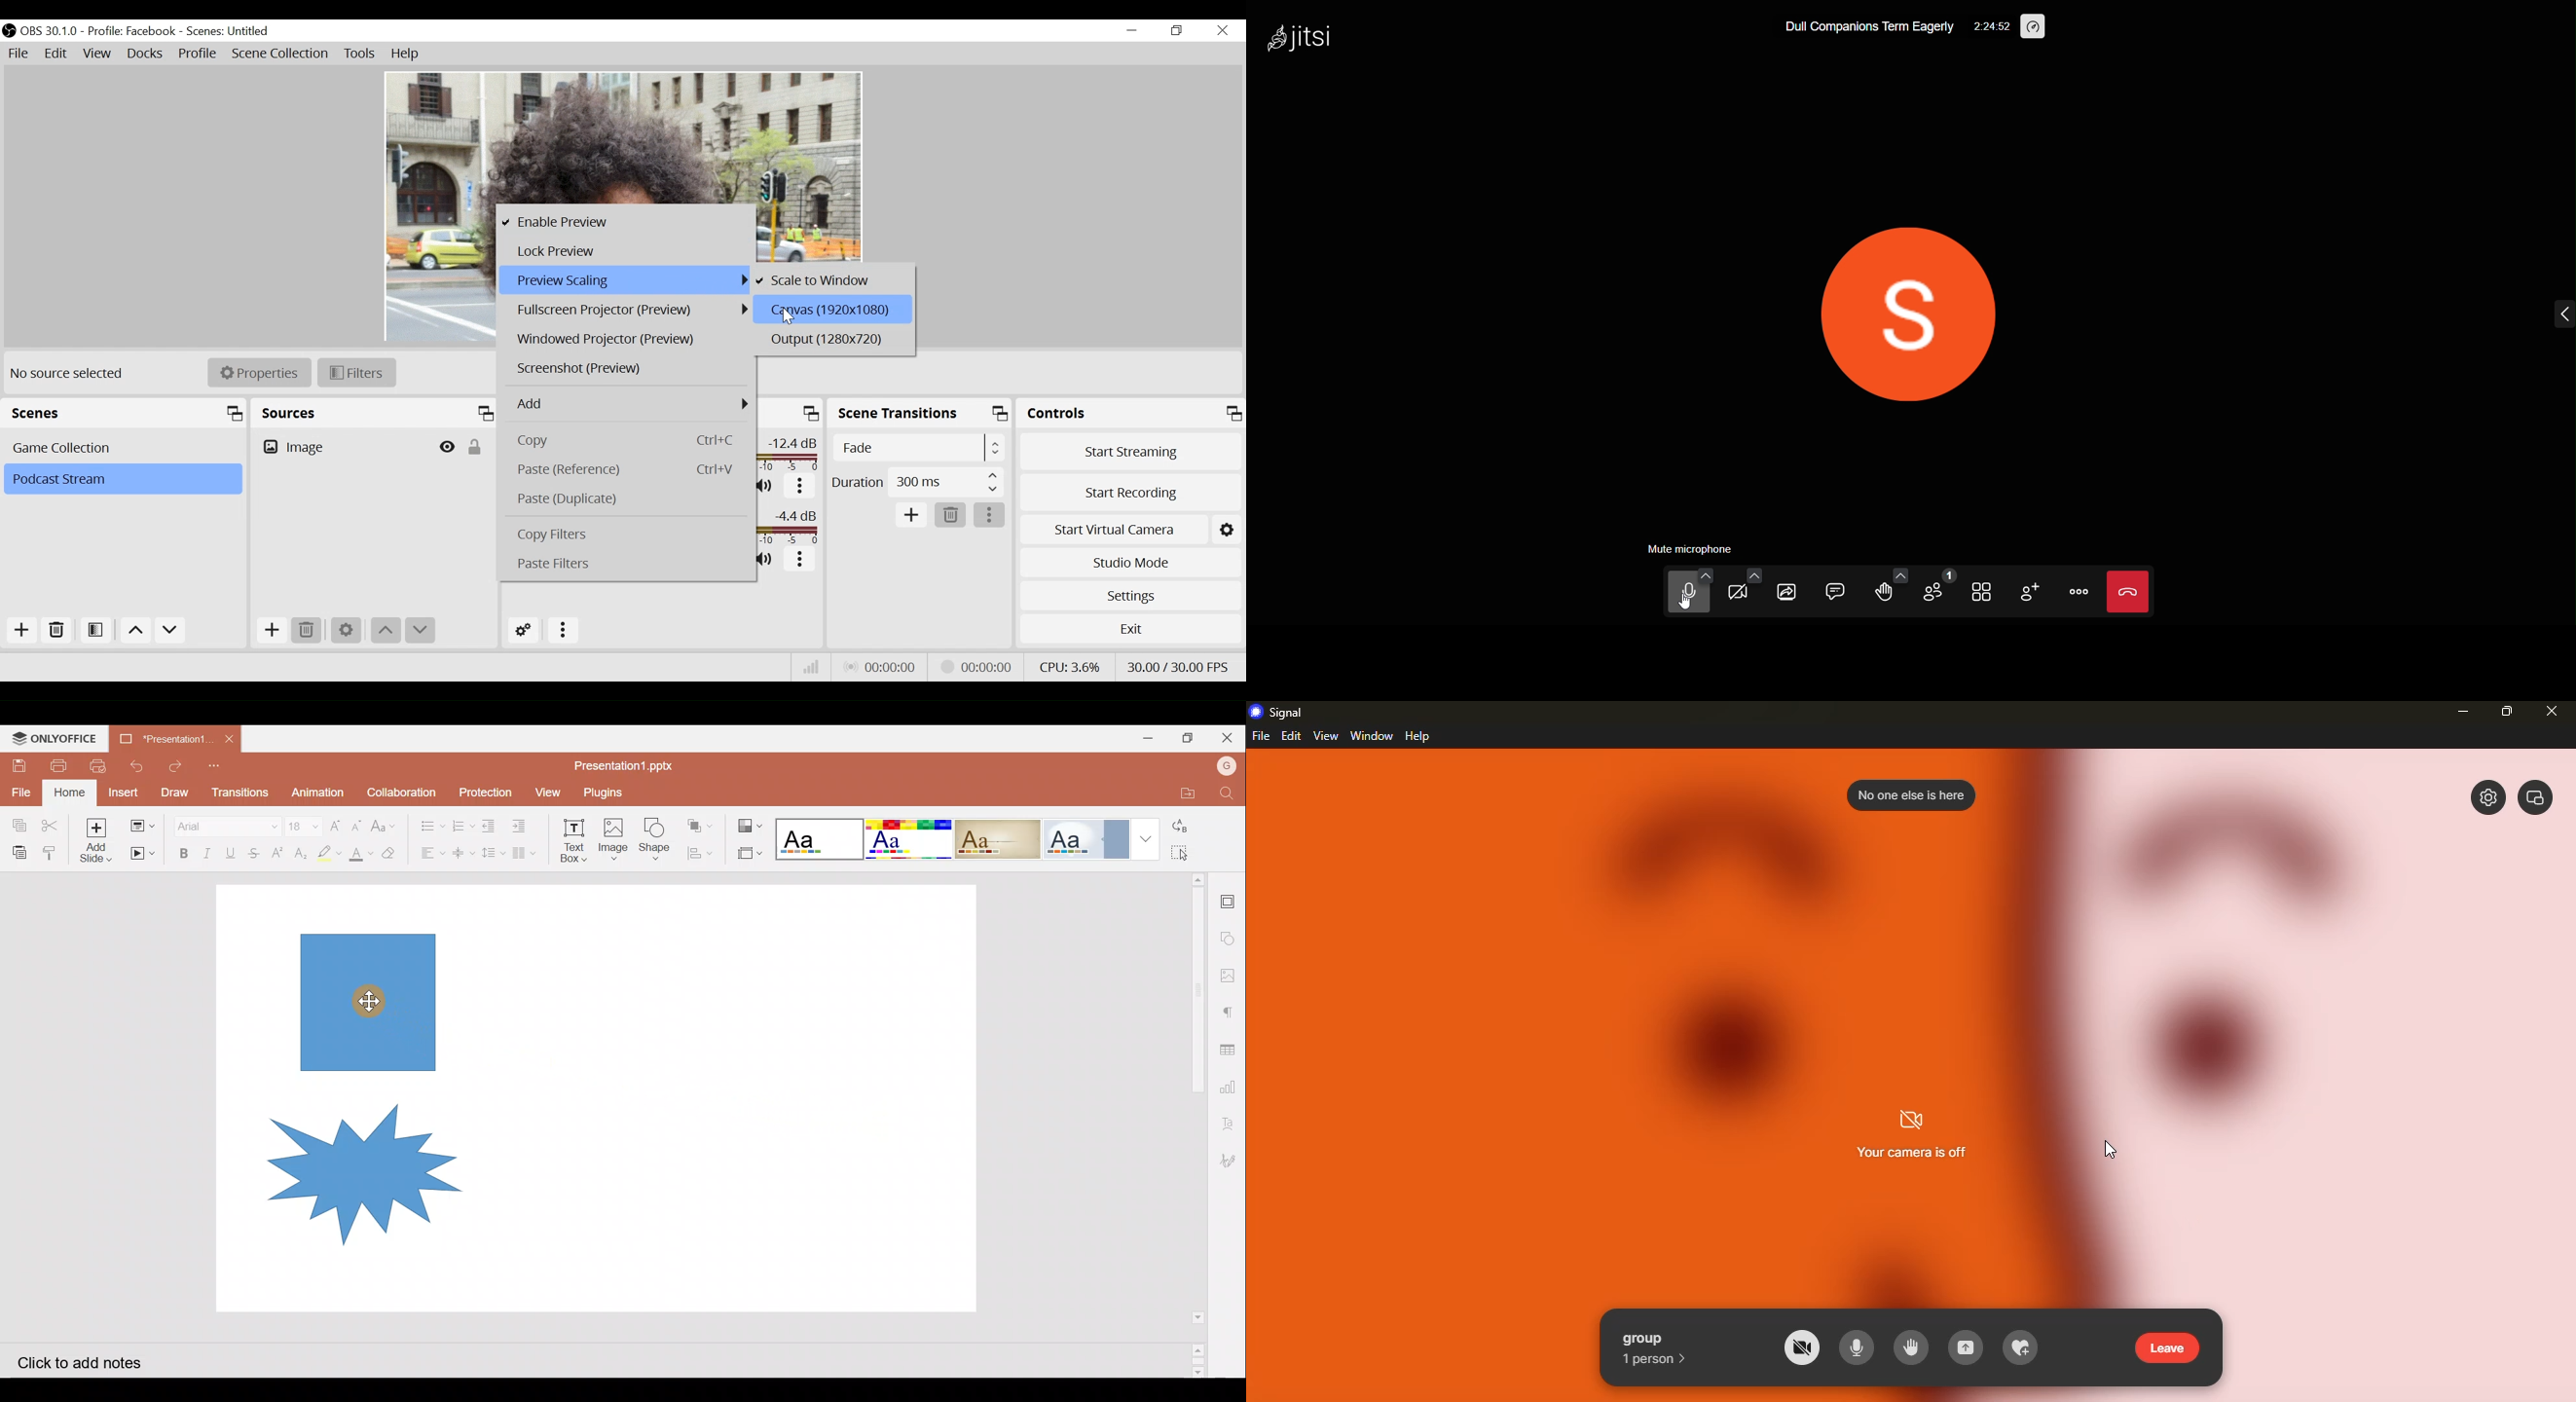 This screenshot has width=2576, height=1428. I want to click on Help, so click(406, 55).